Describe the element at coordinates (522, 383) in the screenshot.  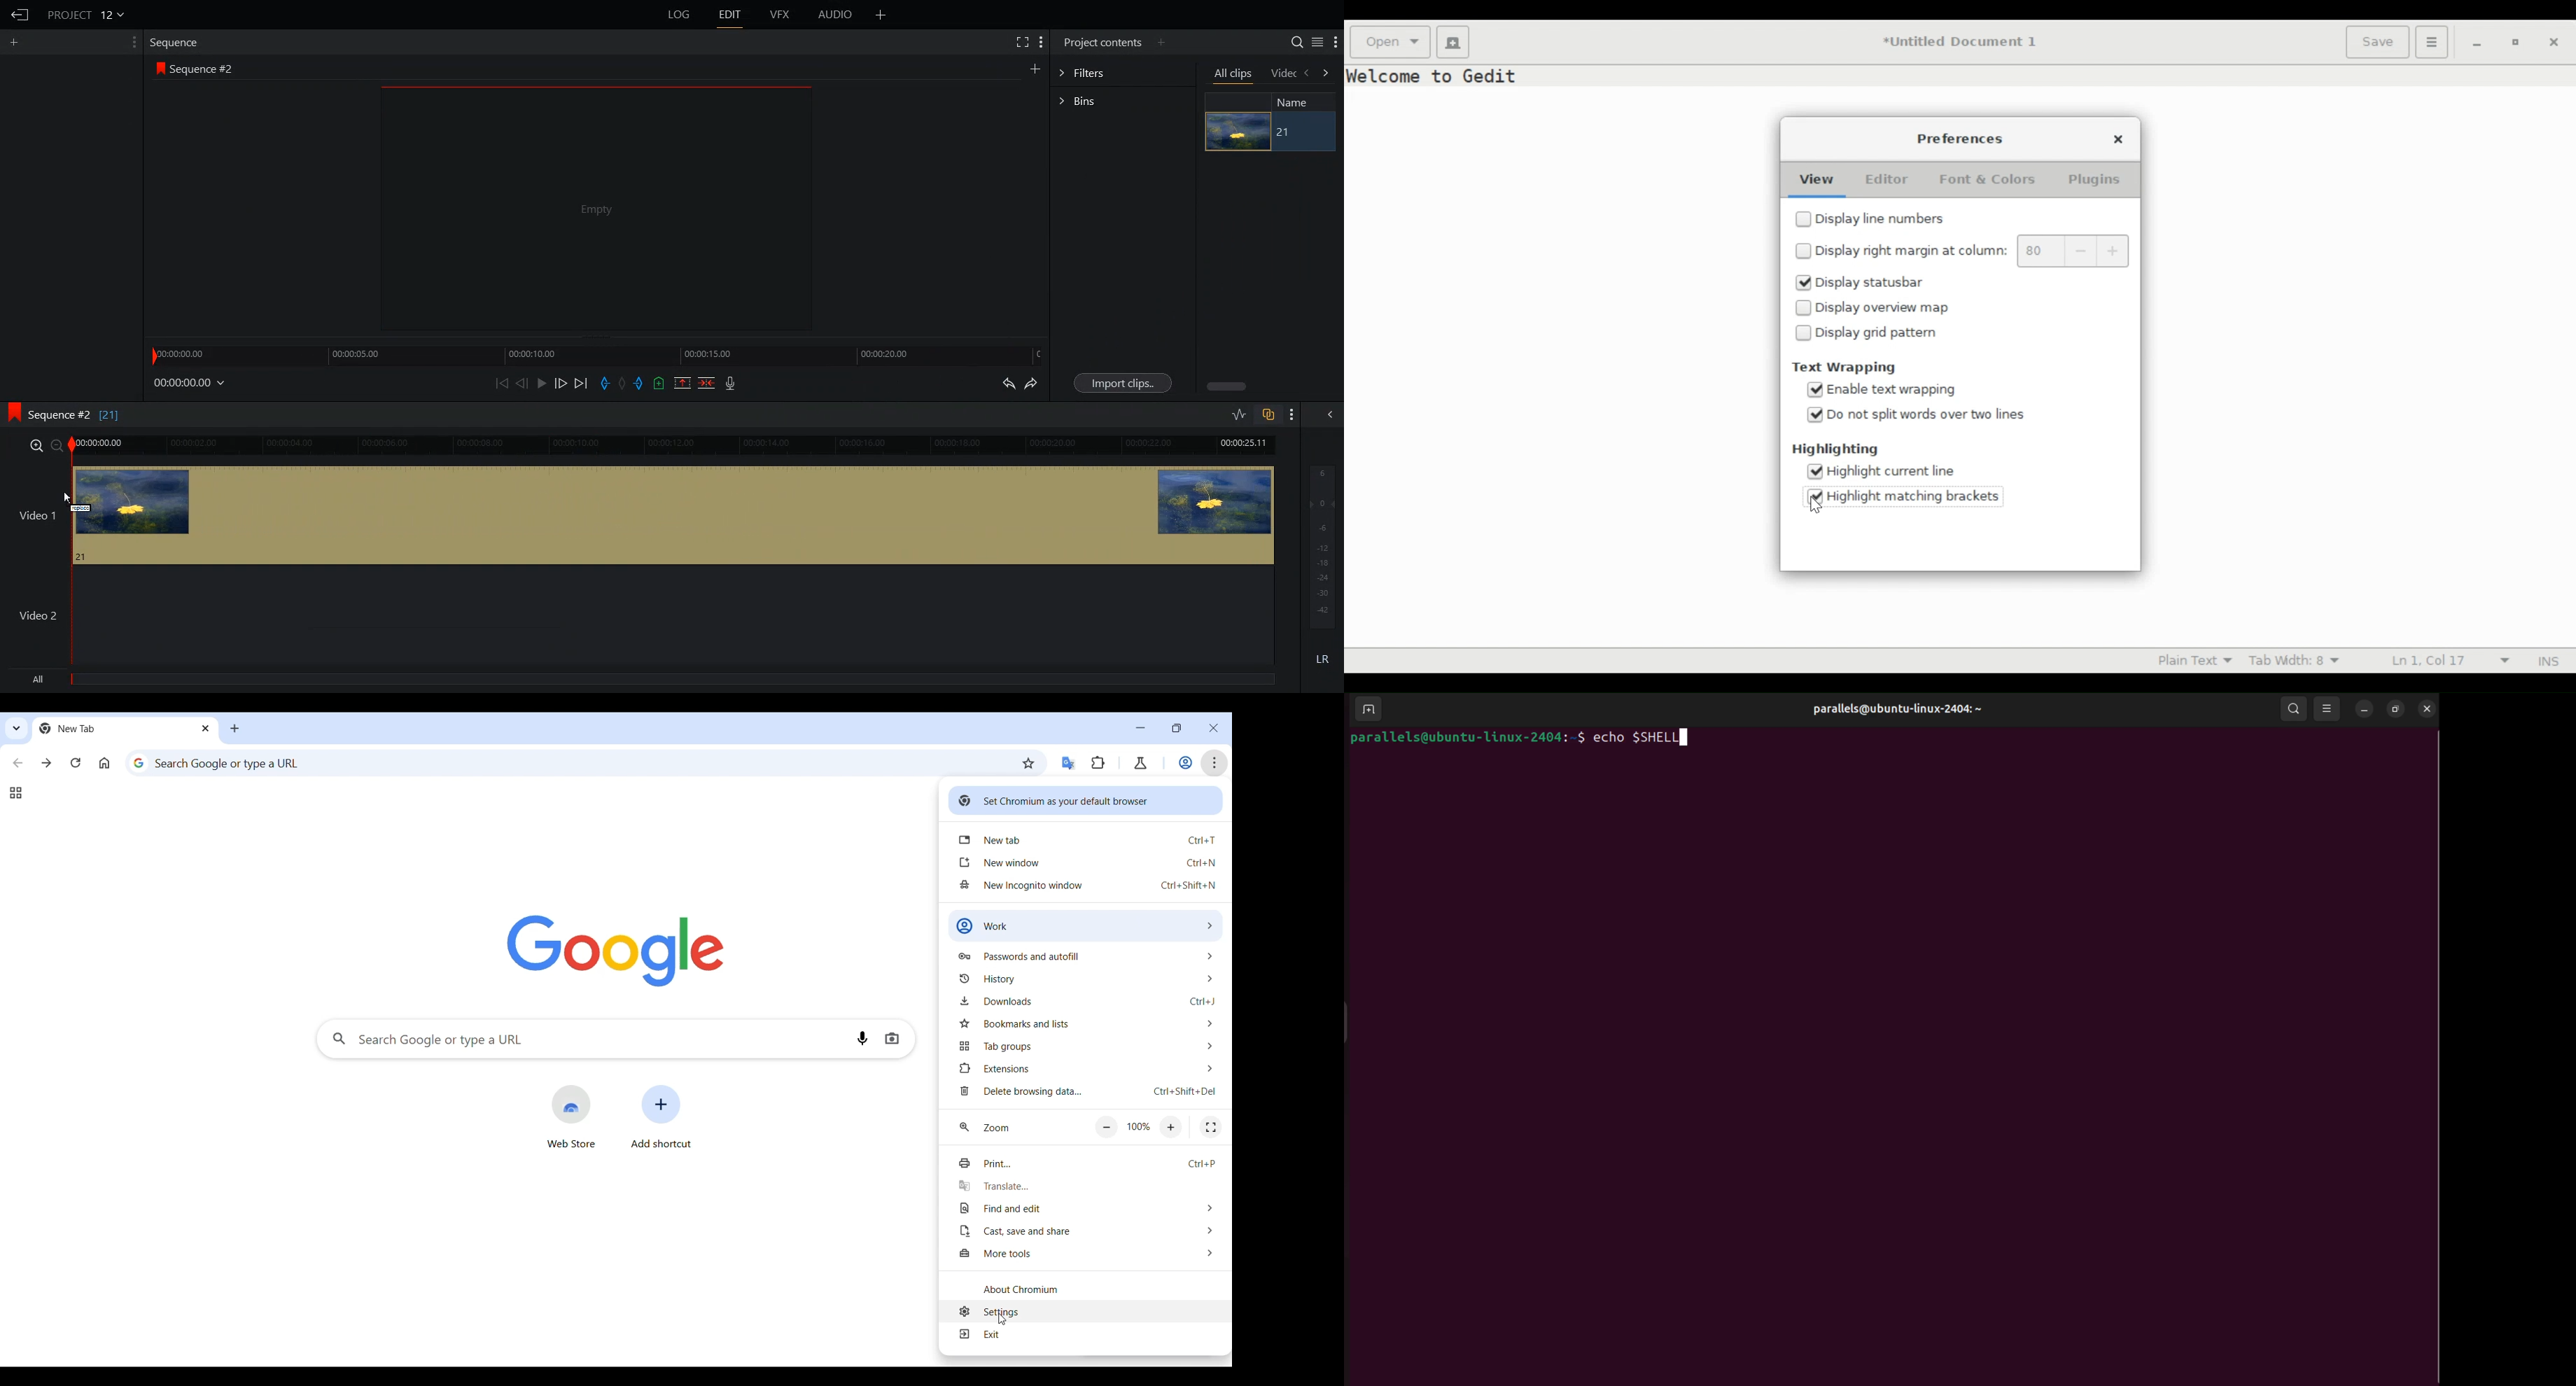
I see `Nudge One frame Back` at that location.